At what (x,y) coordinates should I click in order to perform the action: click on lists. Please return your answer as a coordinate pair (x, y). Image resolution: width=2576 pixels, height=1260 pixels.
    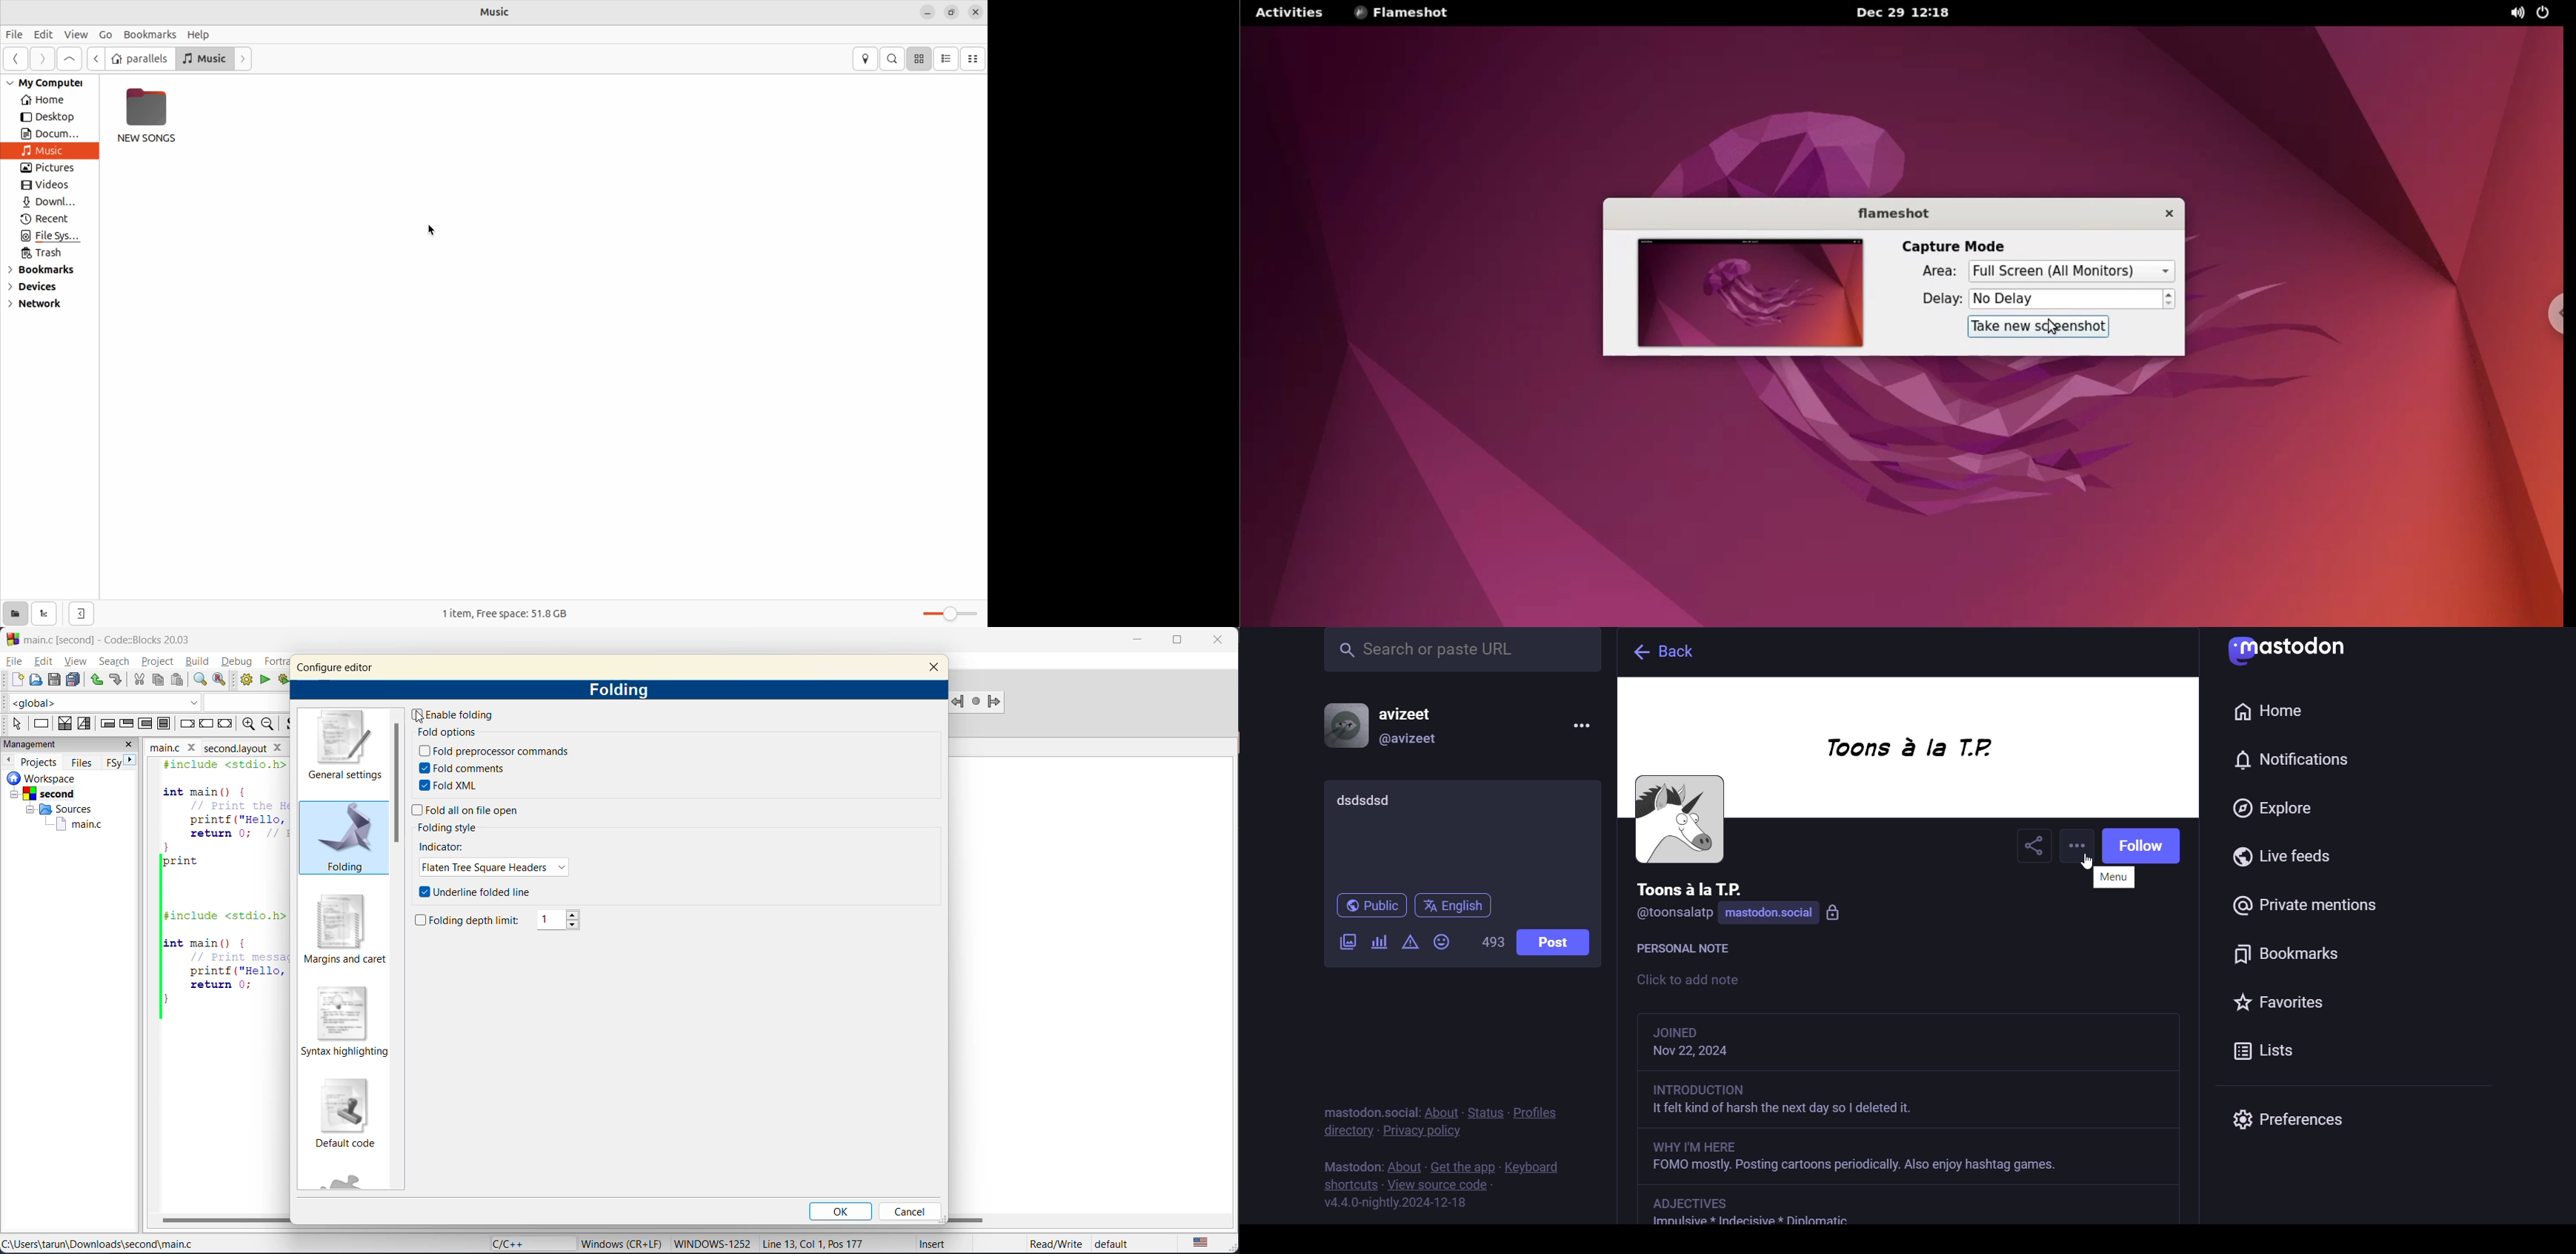
    Looking at the image, I should click on (2272, 1050).